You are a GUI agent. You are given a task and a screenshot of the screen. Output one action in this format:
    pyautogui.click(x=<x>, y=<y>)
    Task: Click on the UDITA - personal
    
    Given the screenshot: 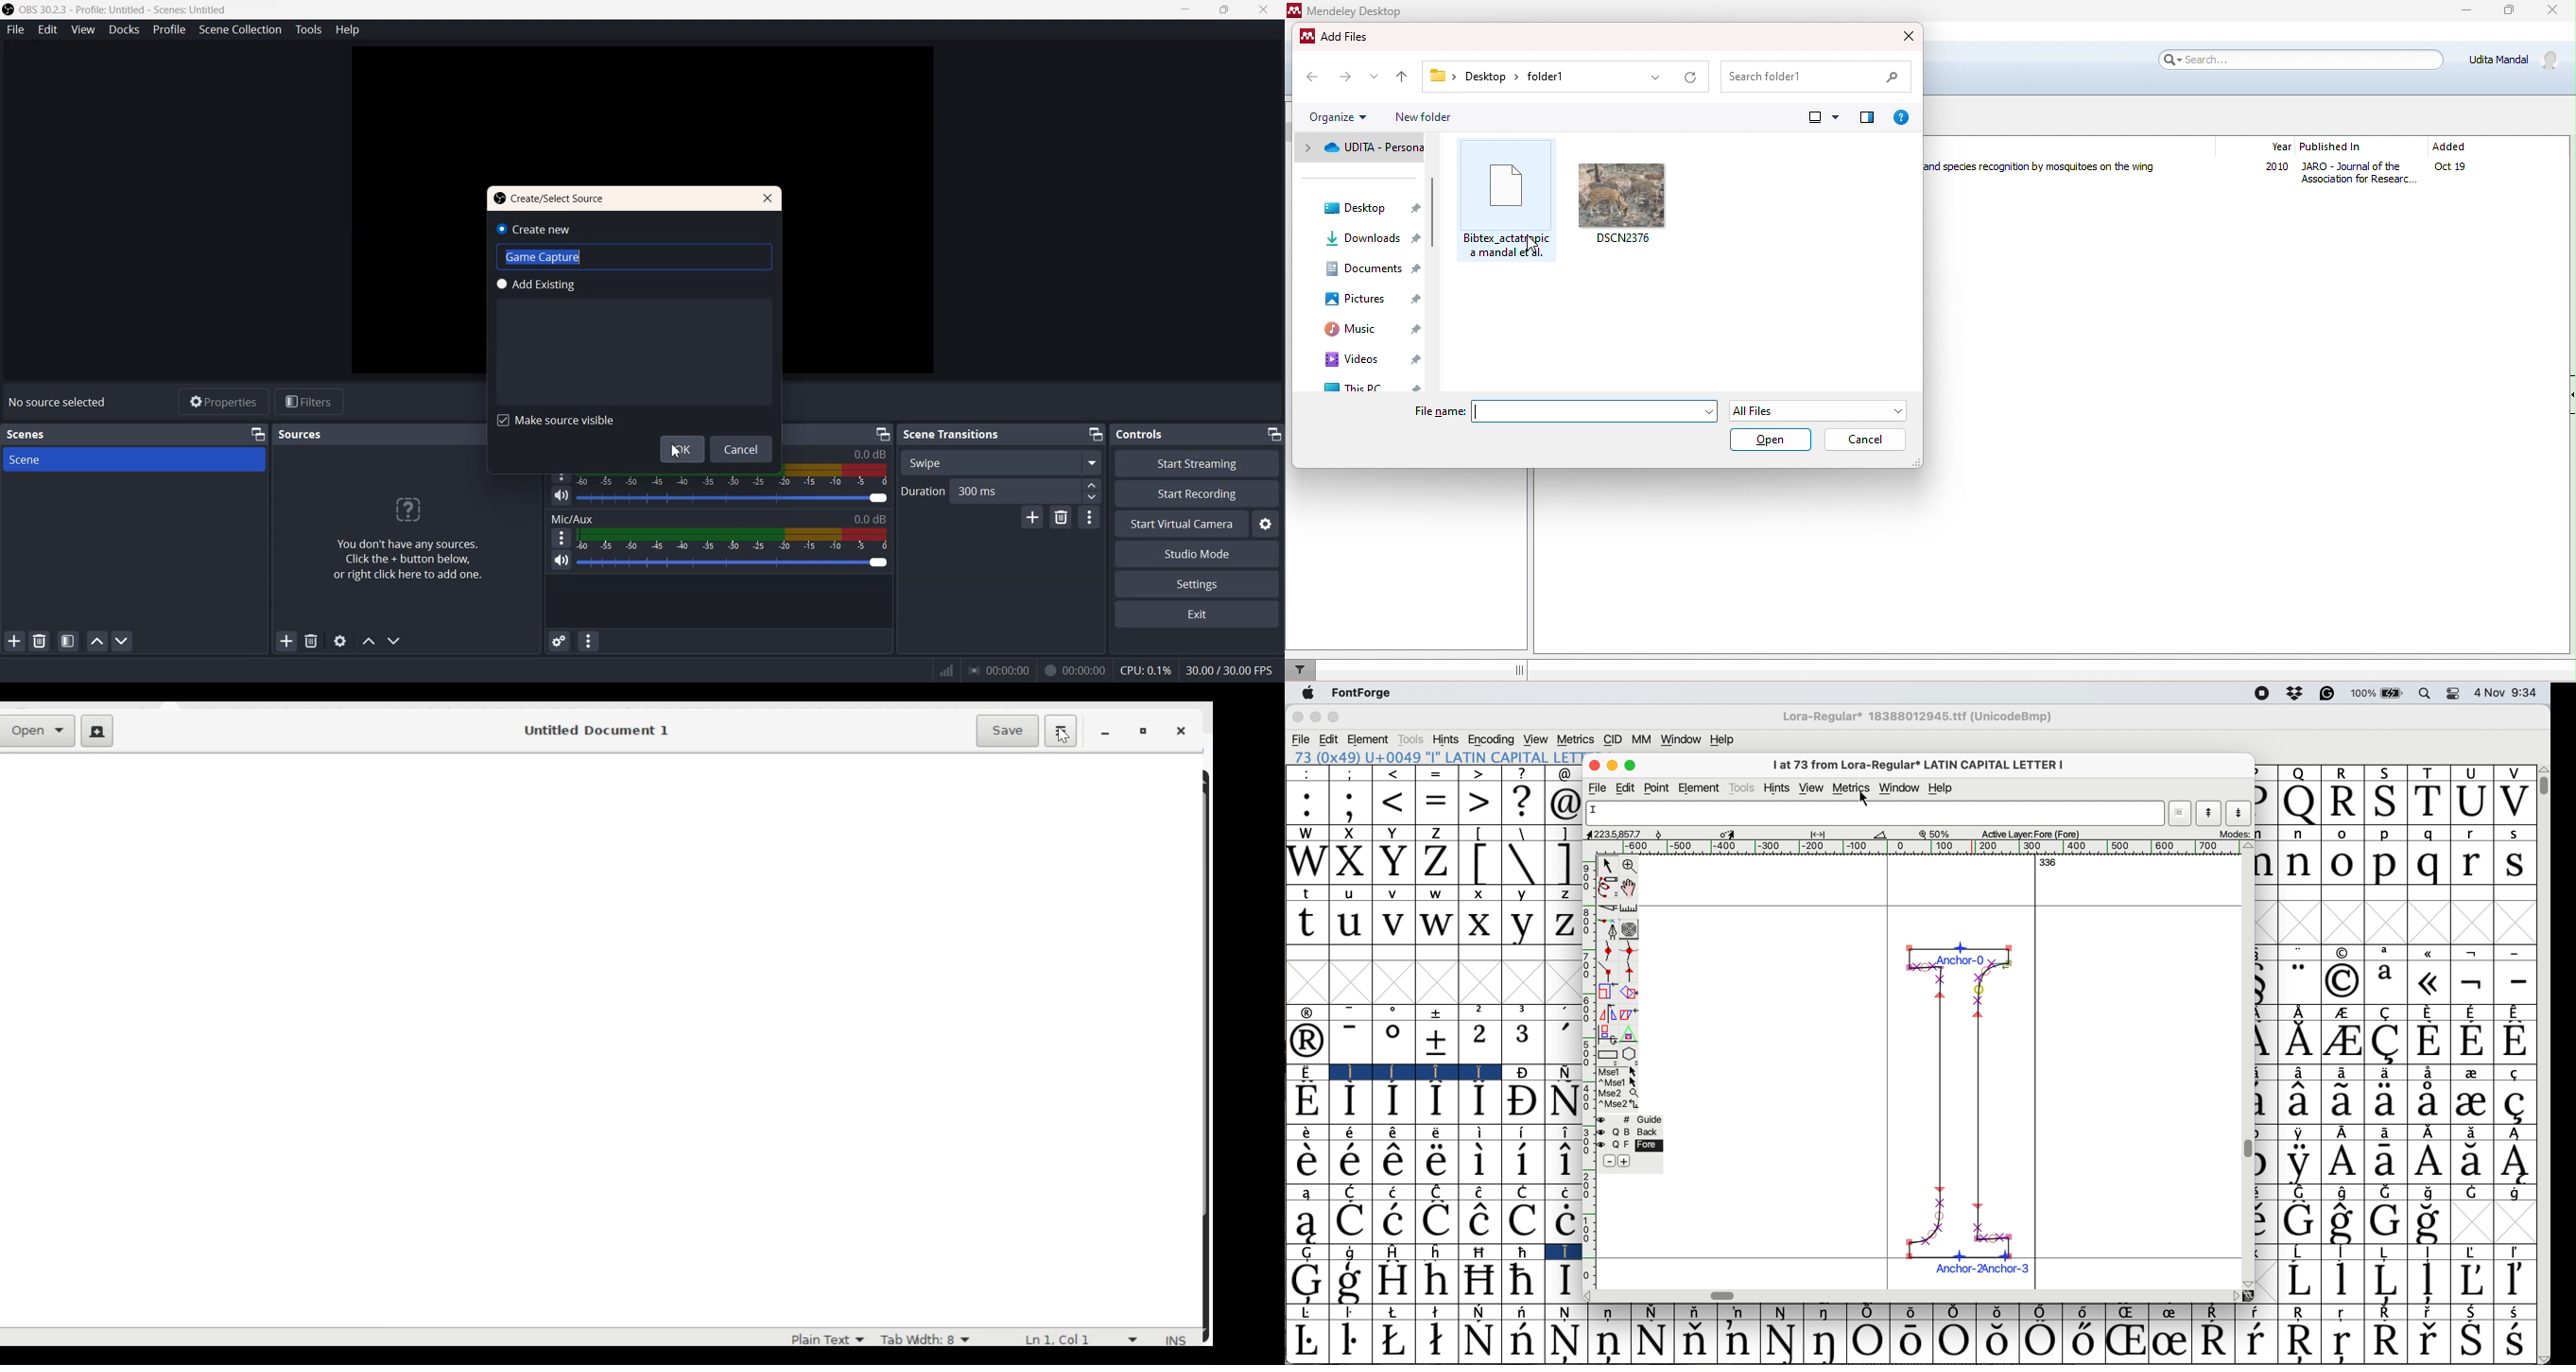 What is the action you would take?
    pyautogui.click(x=1362, y=147)
    